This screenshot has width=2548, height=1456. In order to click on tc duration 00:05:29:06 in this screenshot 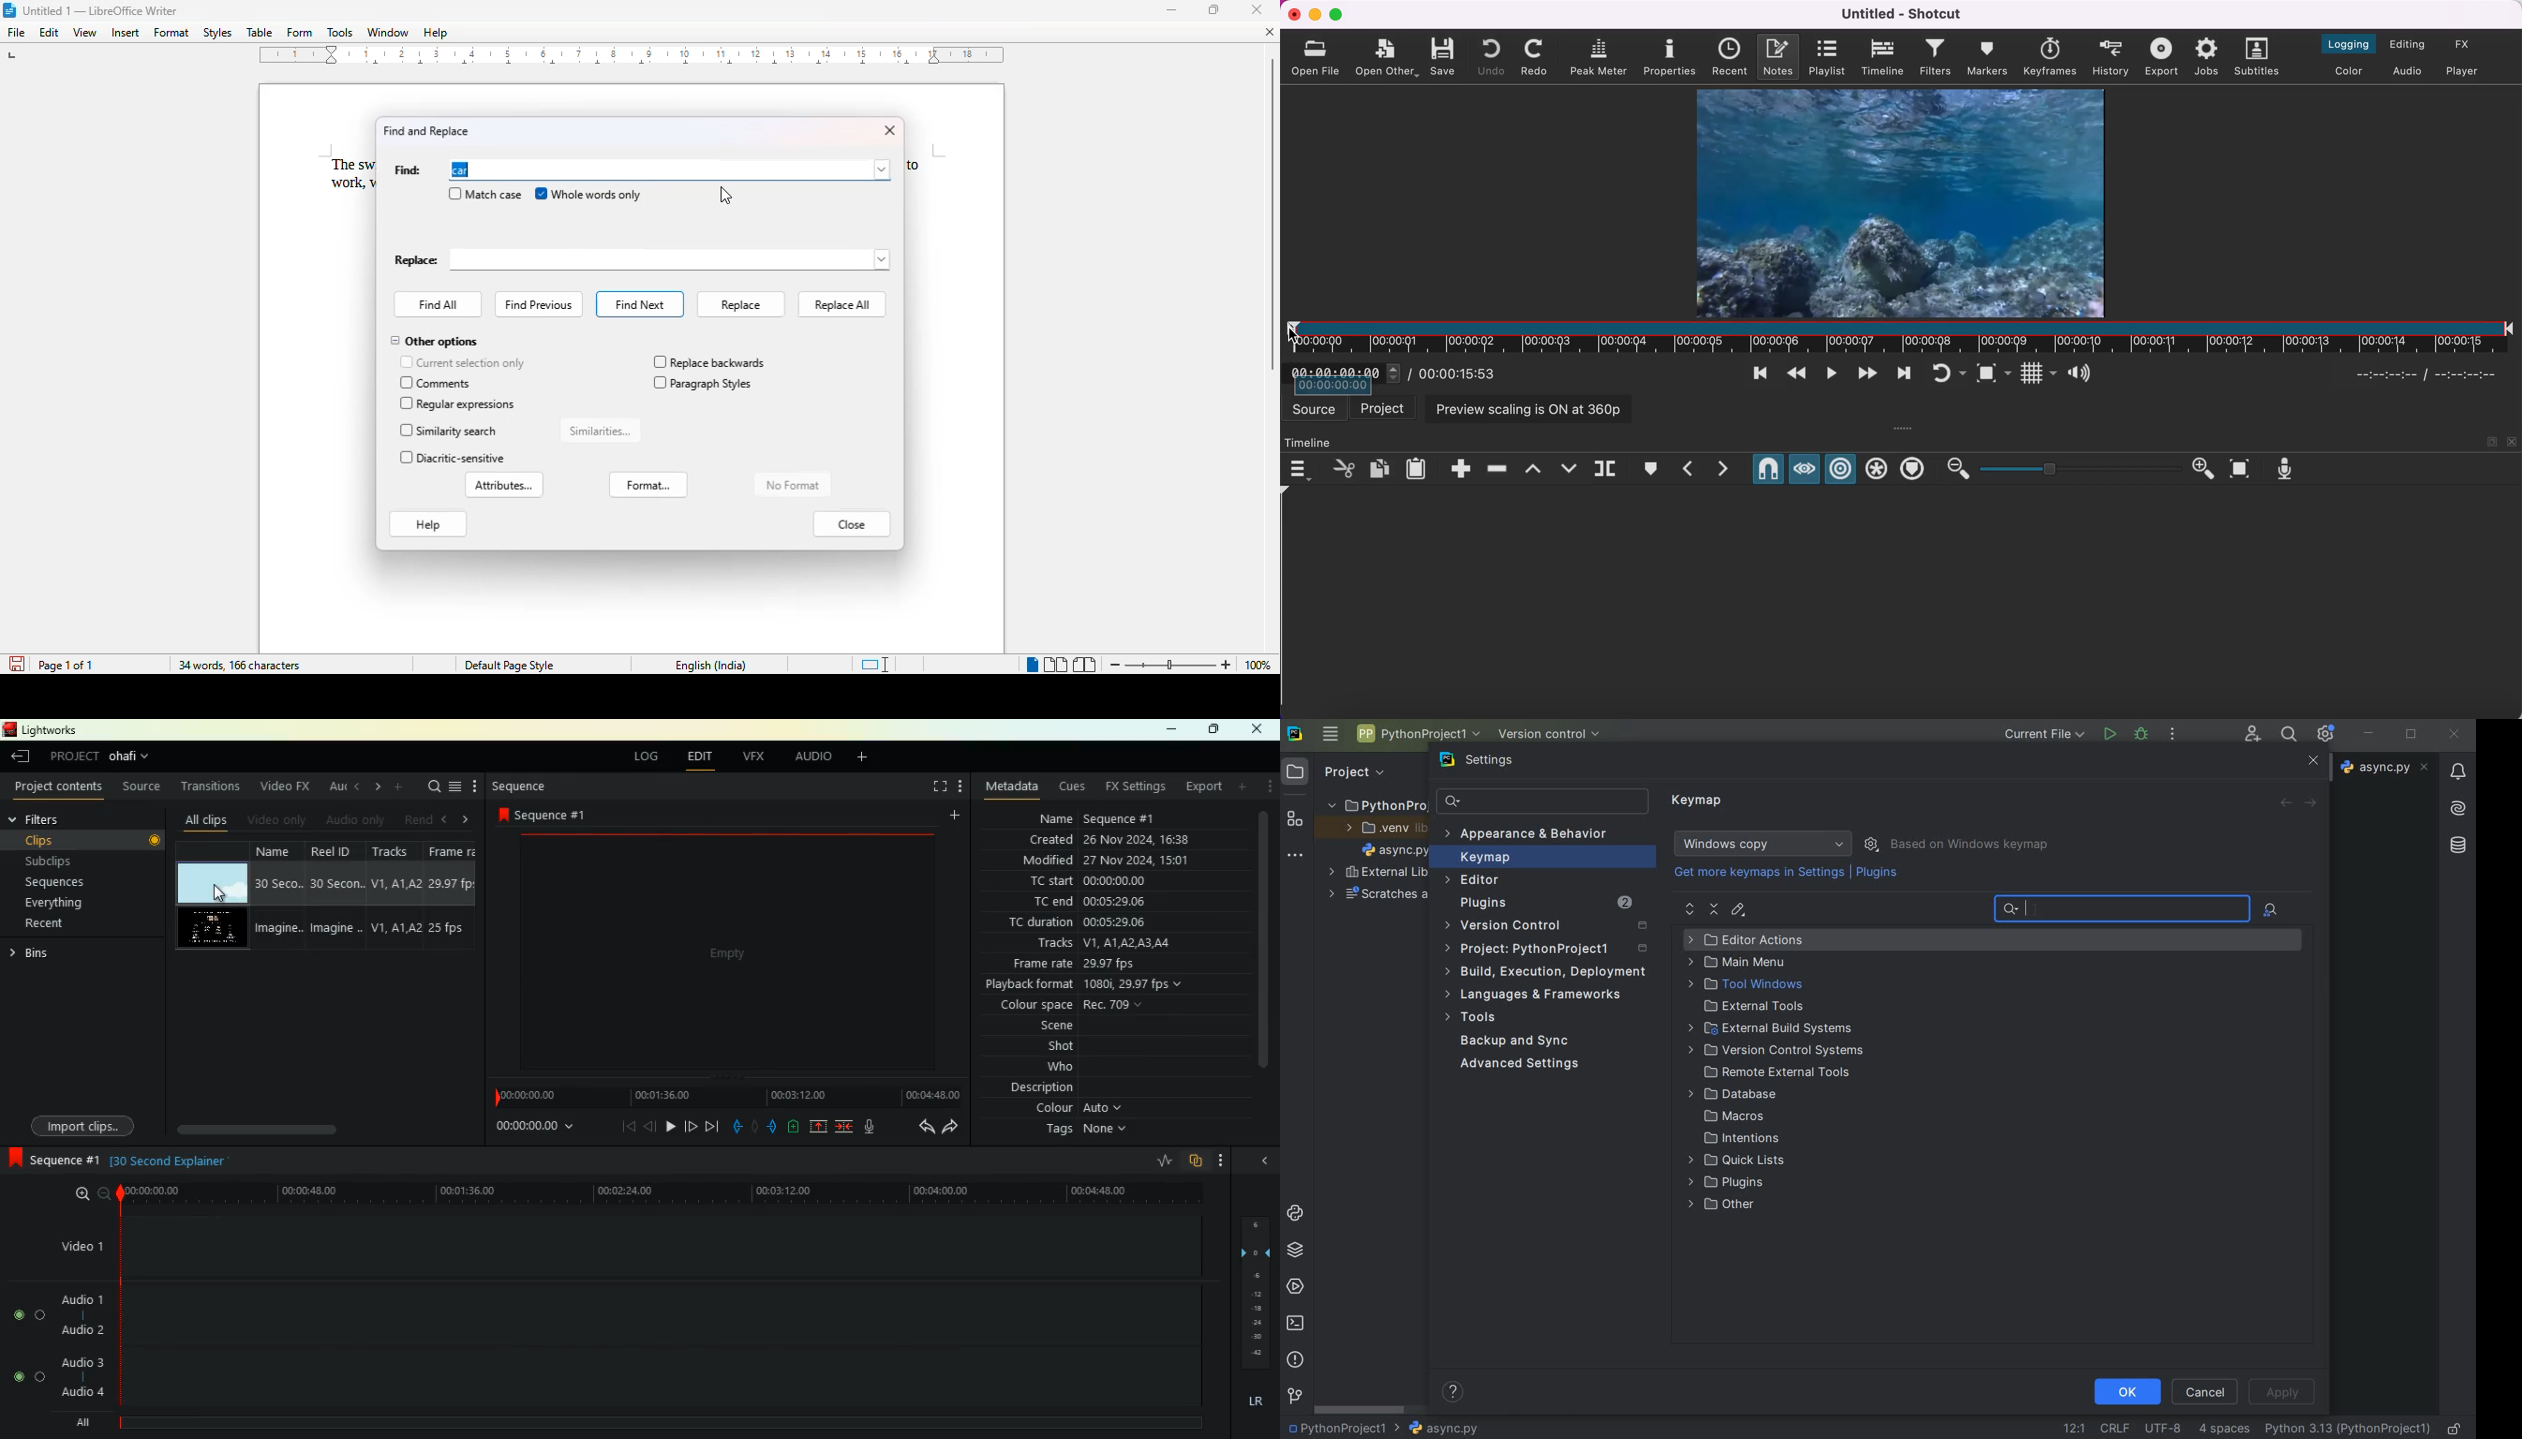, I will do `click(1116, 921)`.